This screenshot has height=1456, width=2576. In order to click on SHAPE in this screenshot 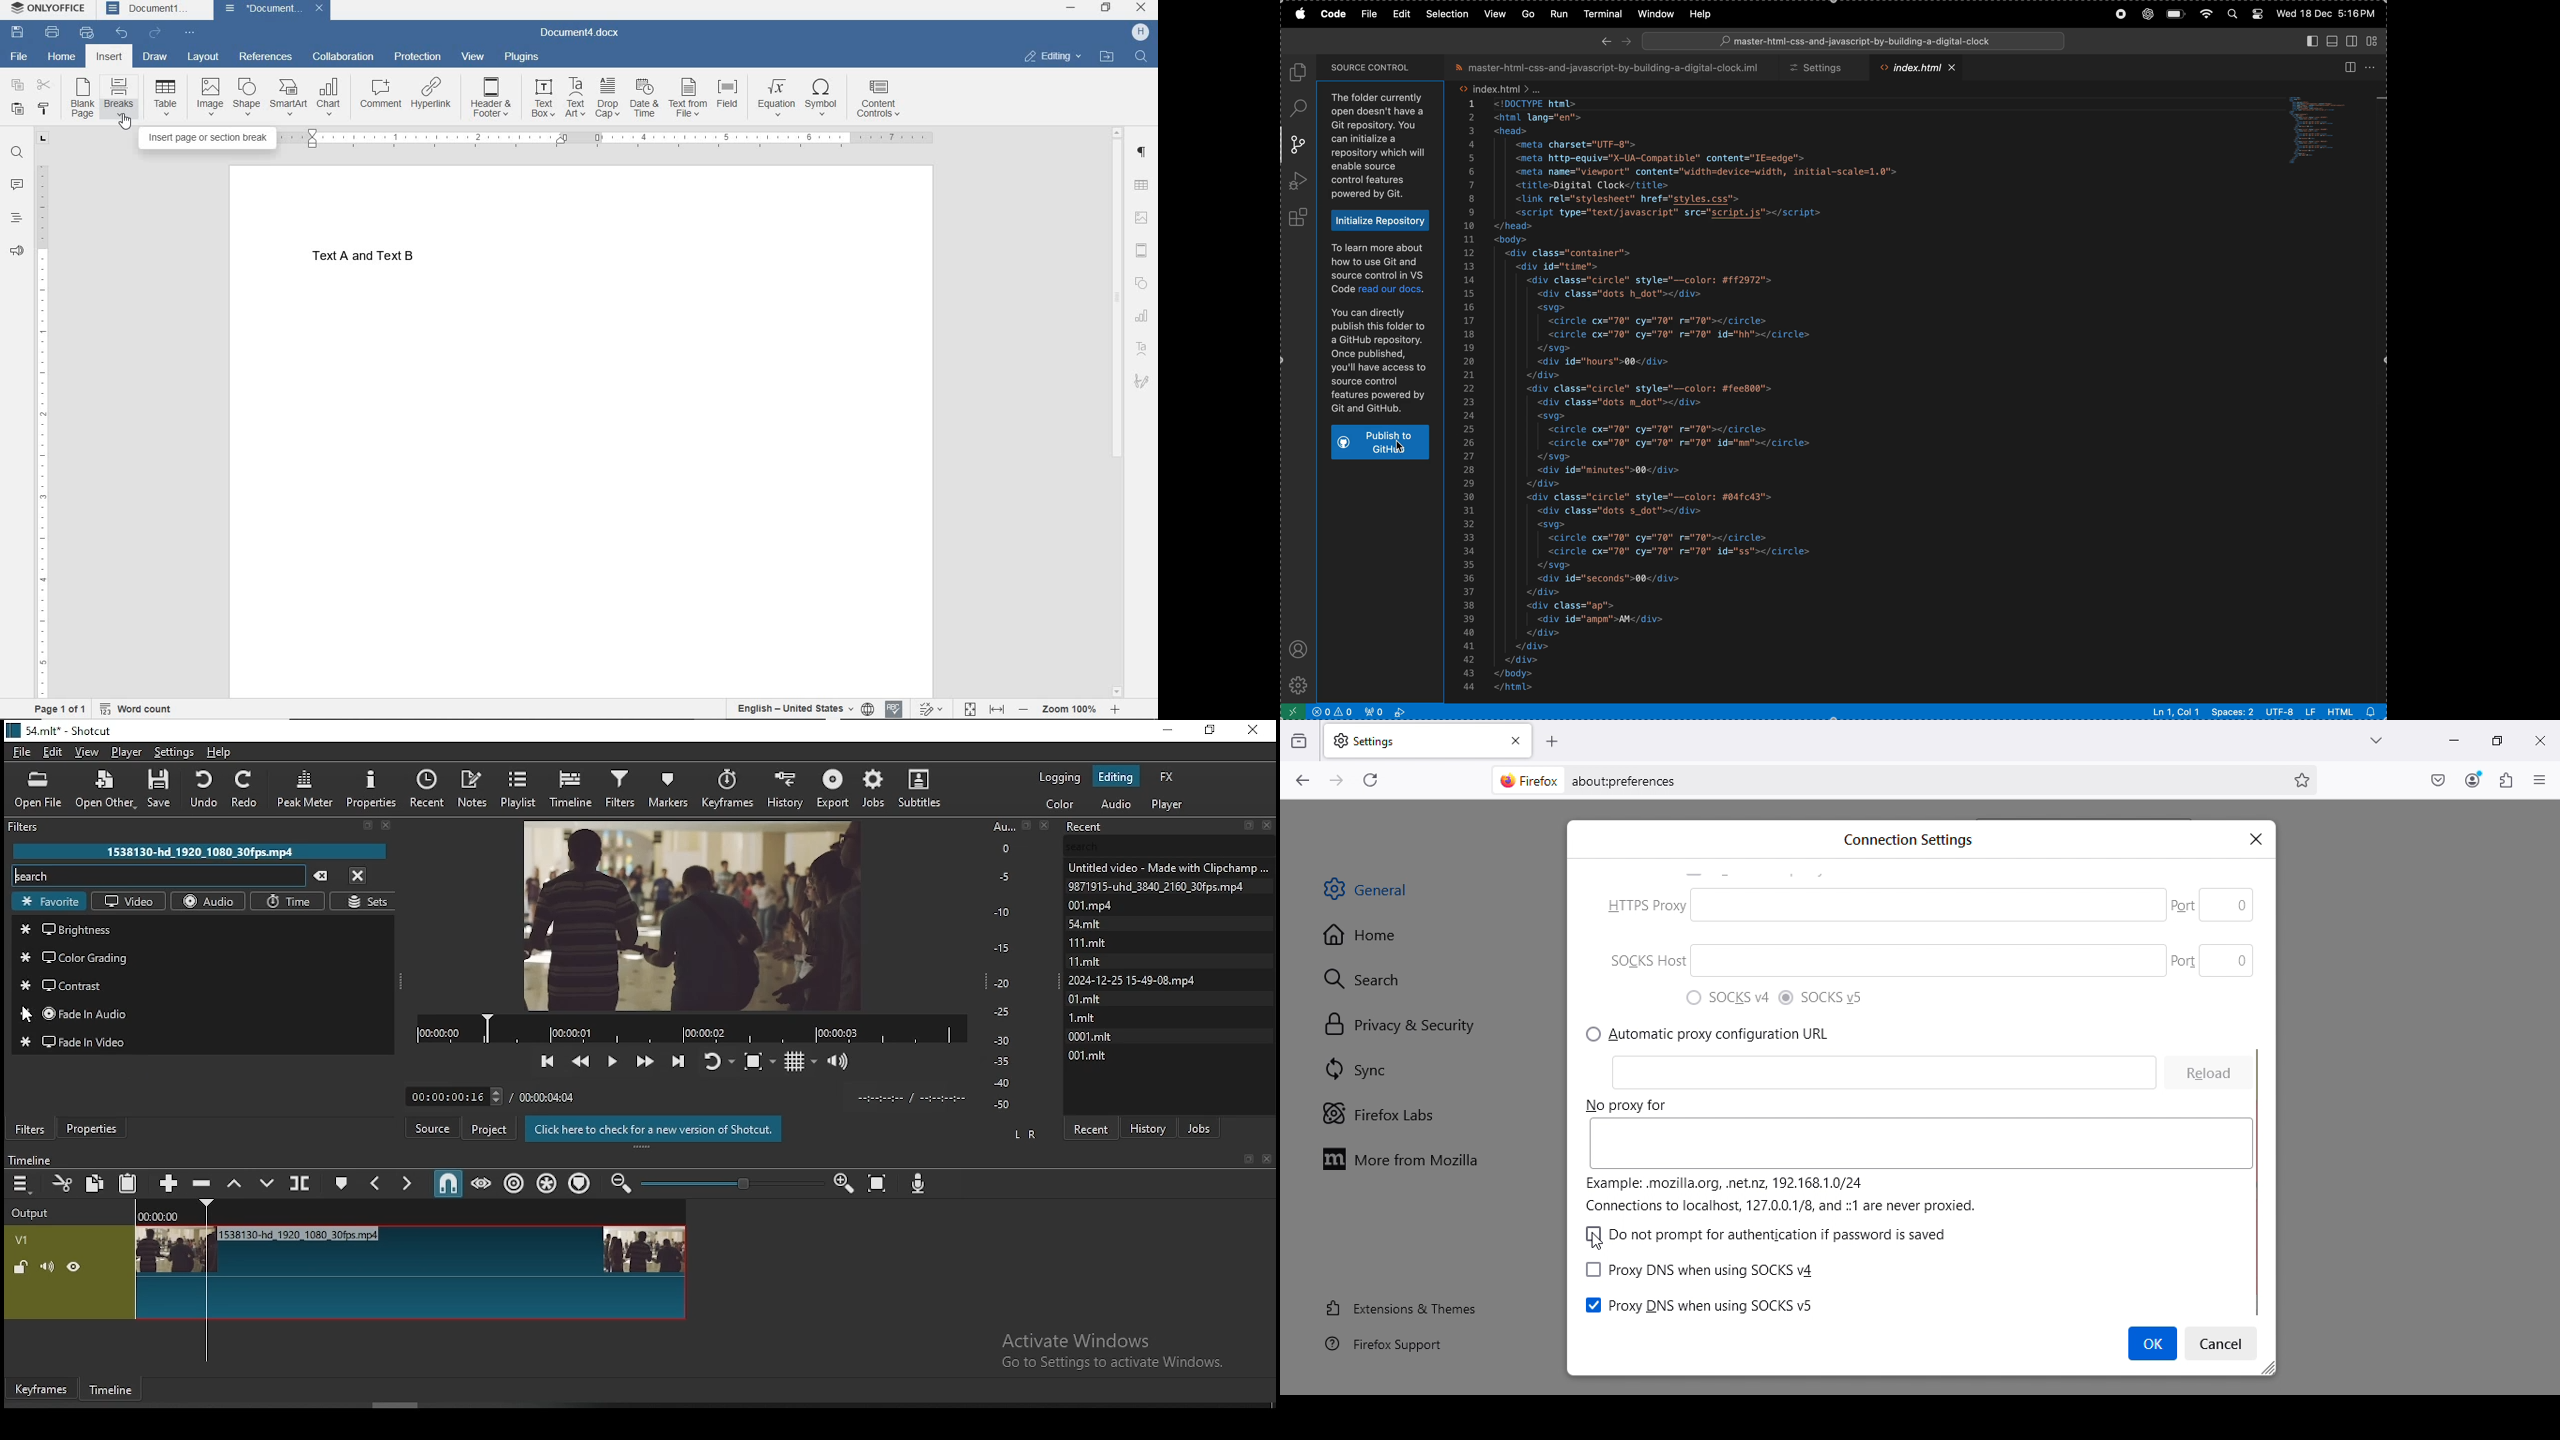, I will do `click(248, 97)`.